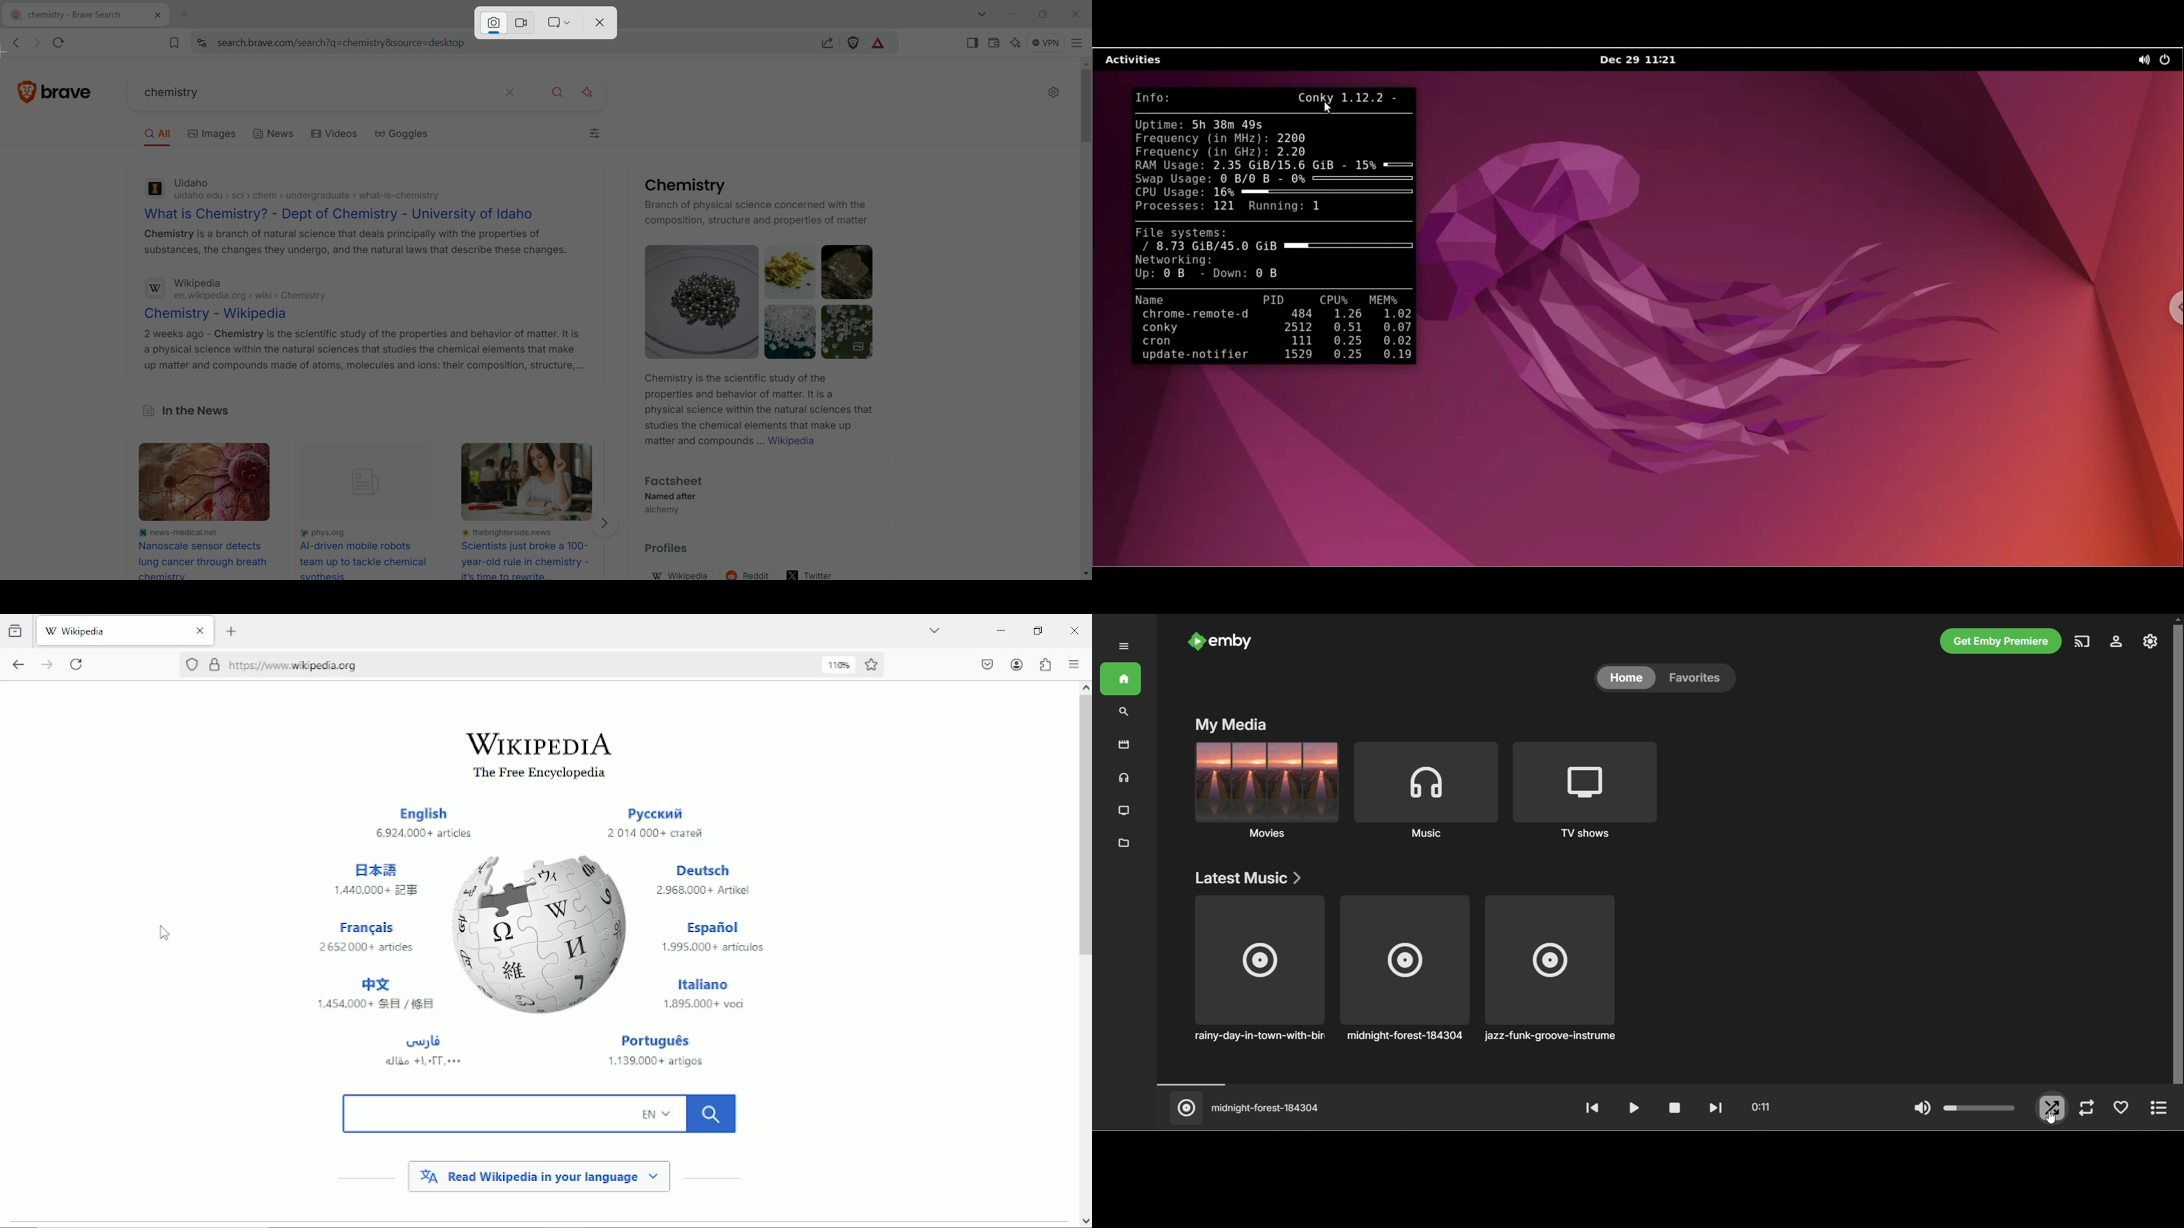 The image size is (2184, 1232). Describe the element at coordinates (1630, 1107) in the screenshot. I see `play` at that location.